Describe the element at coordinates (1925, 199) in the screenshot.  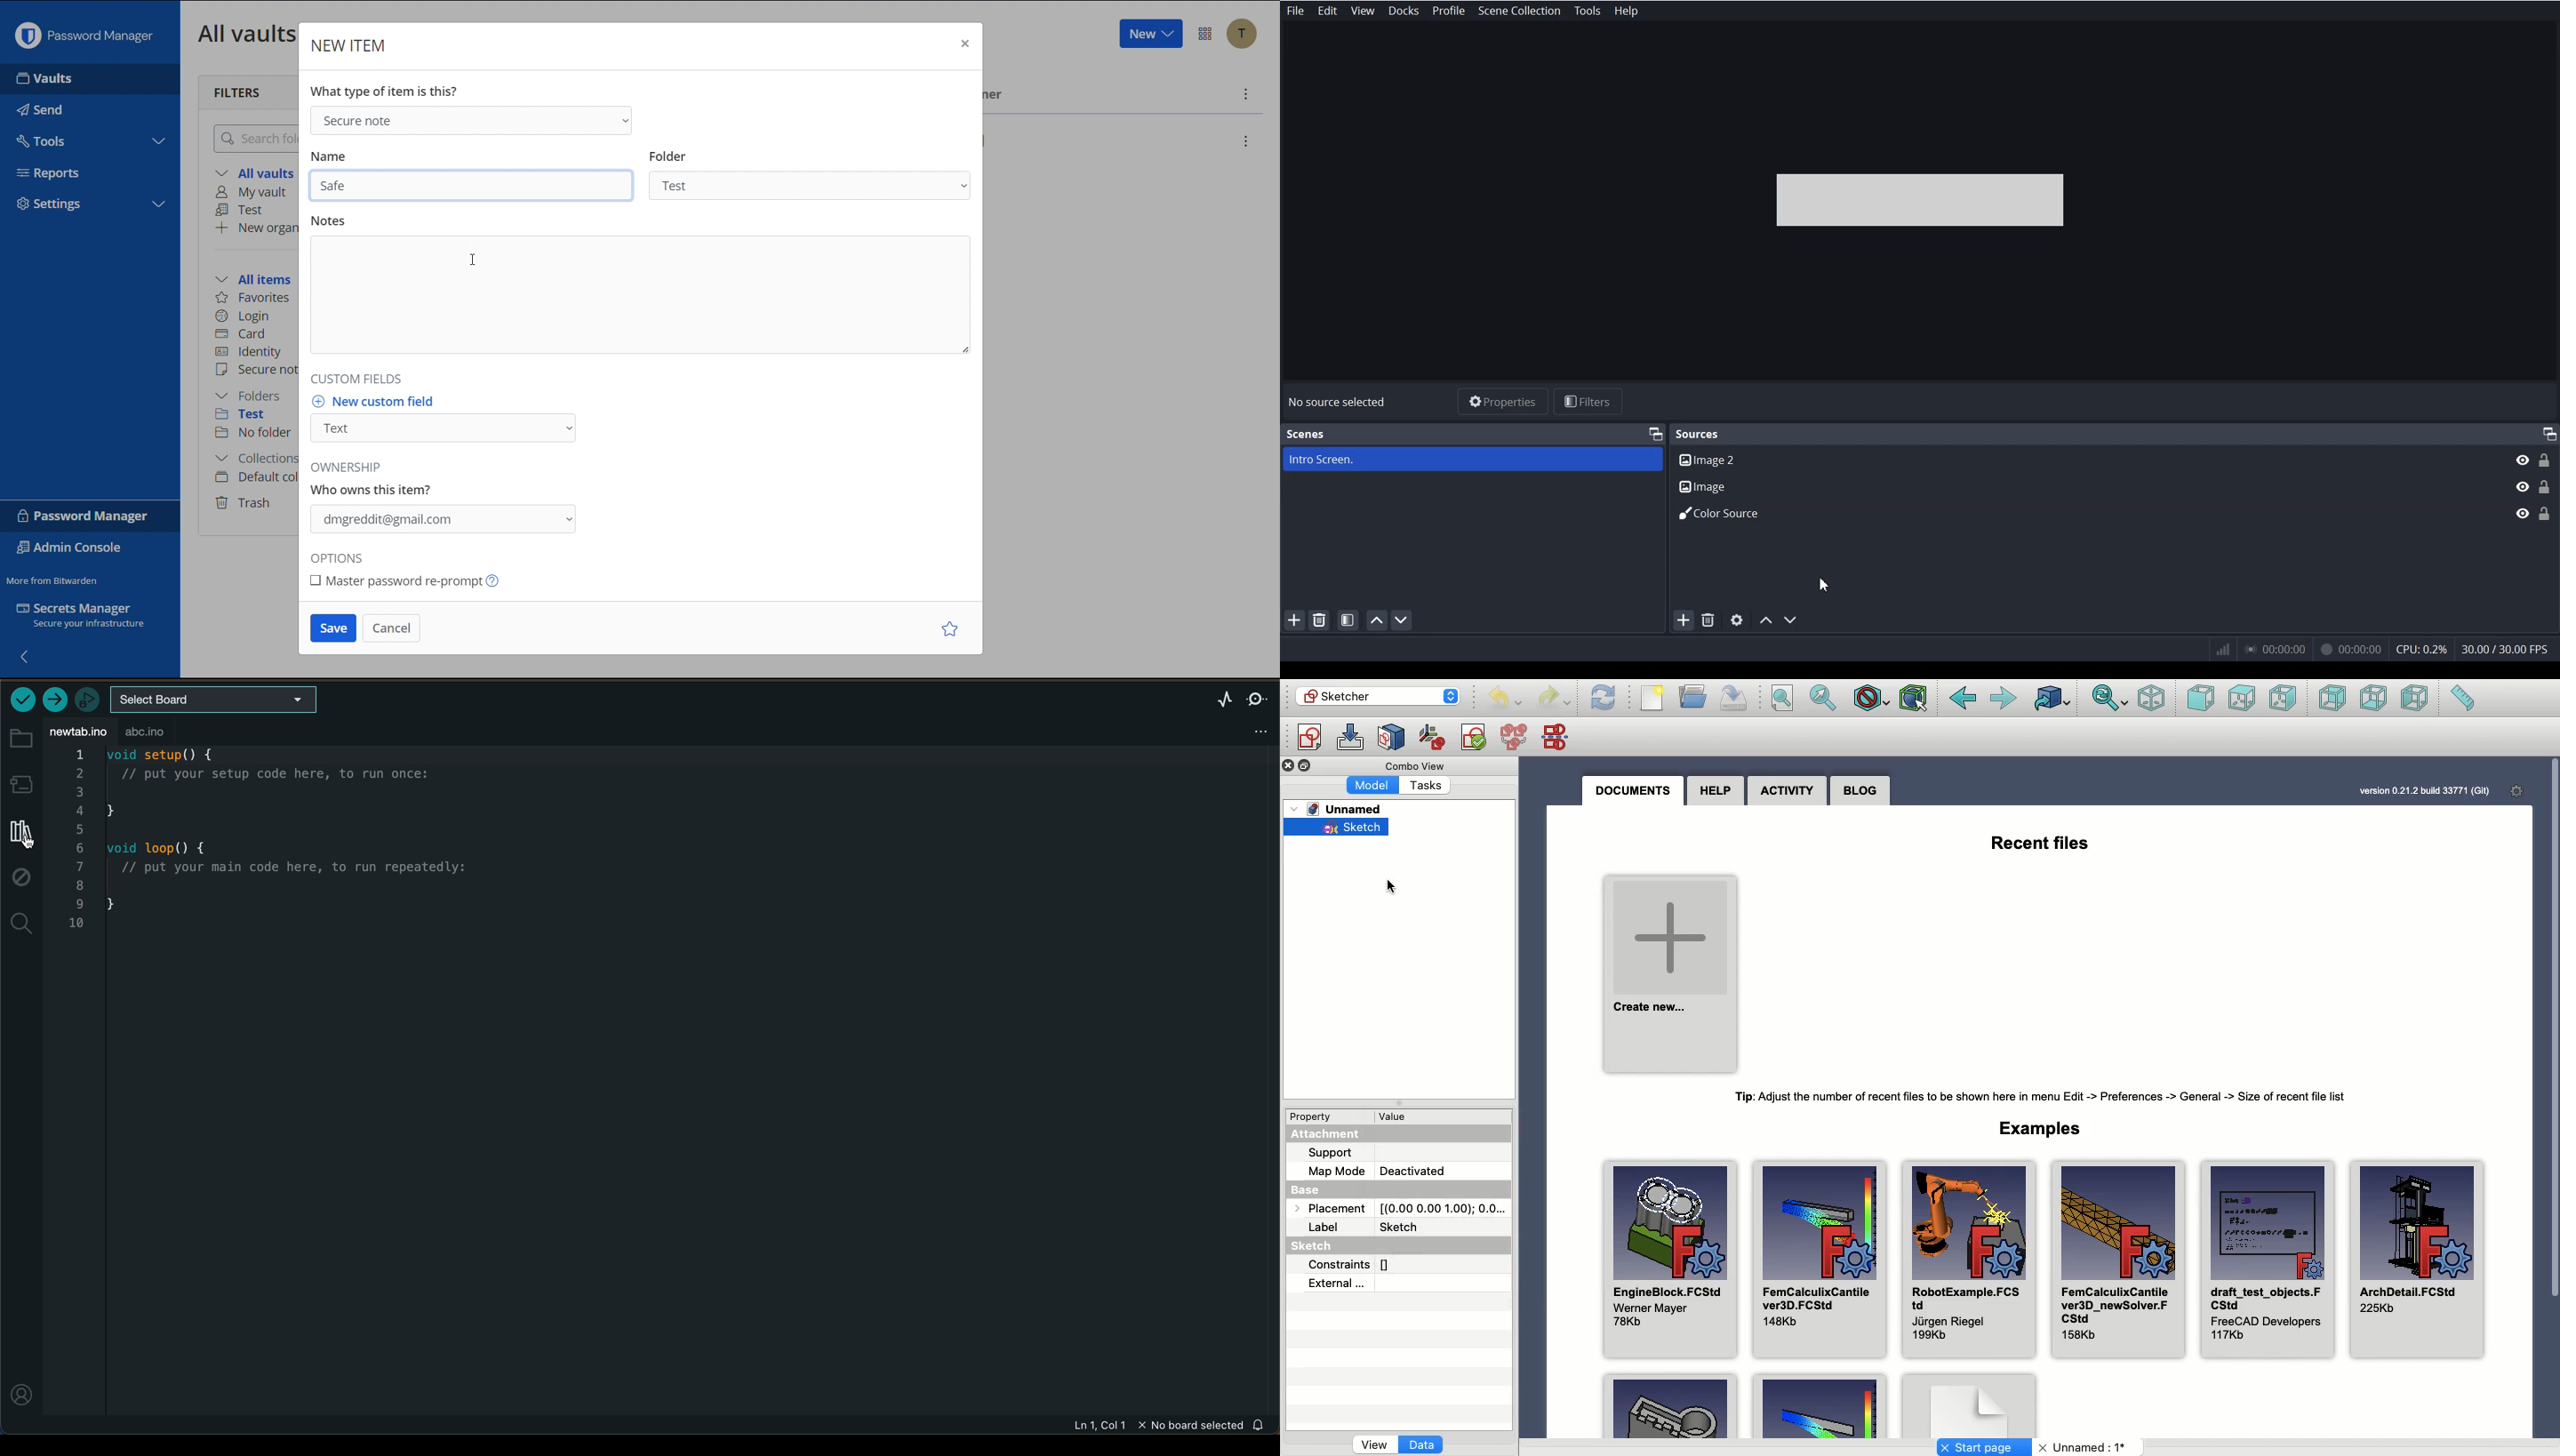
I see `File Preview Window` at that location.